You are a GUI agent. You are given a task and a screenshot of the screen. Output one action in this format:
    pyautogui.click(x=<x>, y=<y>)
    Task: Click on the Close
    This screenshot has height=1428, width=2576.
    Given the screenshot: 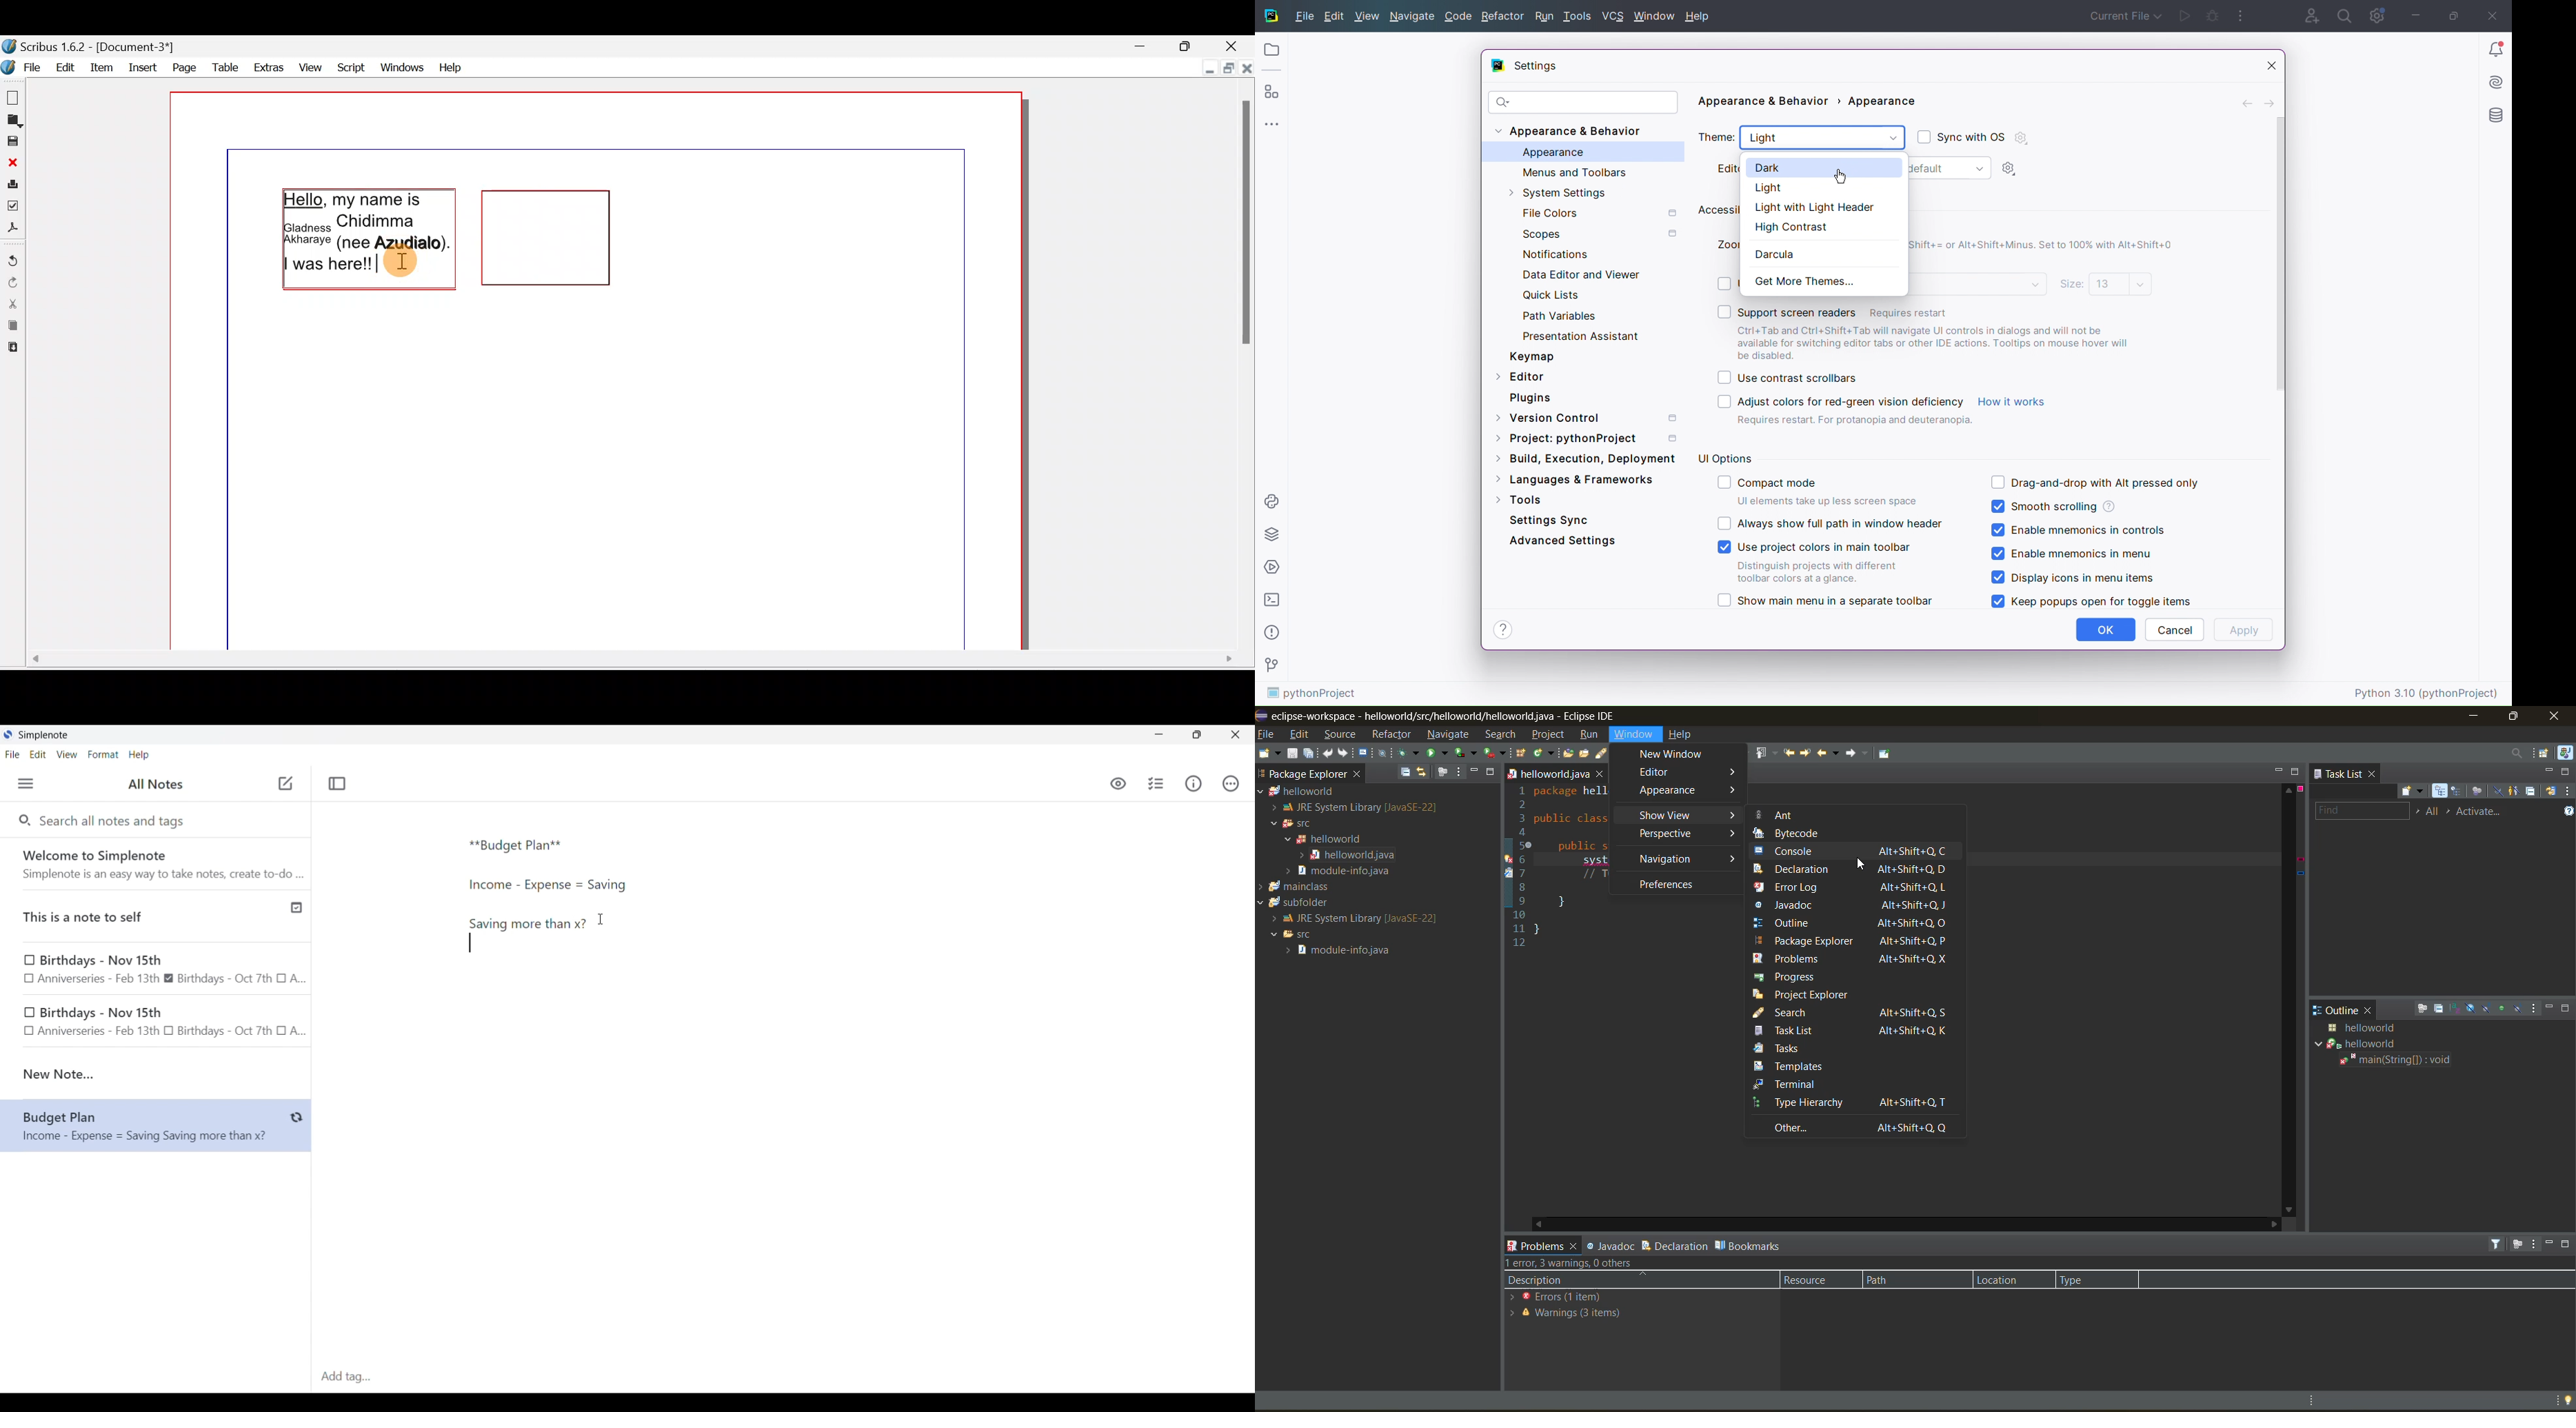 What is the action you would take?
    pyautogui.click(x=2266, y=65)
    